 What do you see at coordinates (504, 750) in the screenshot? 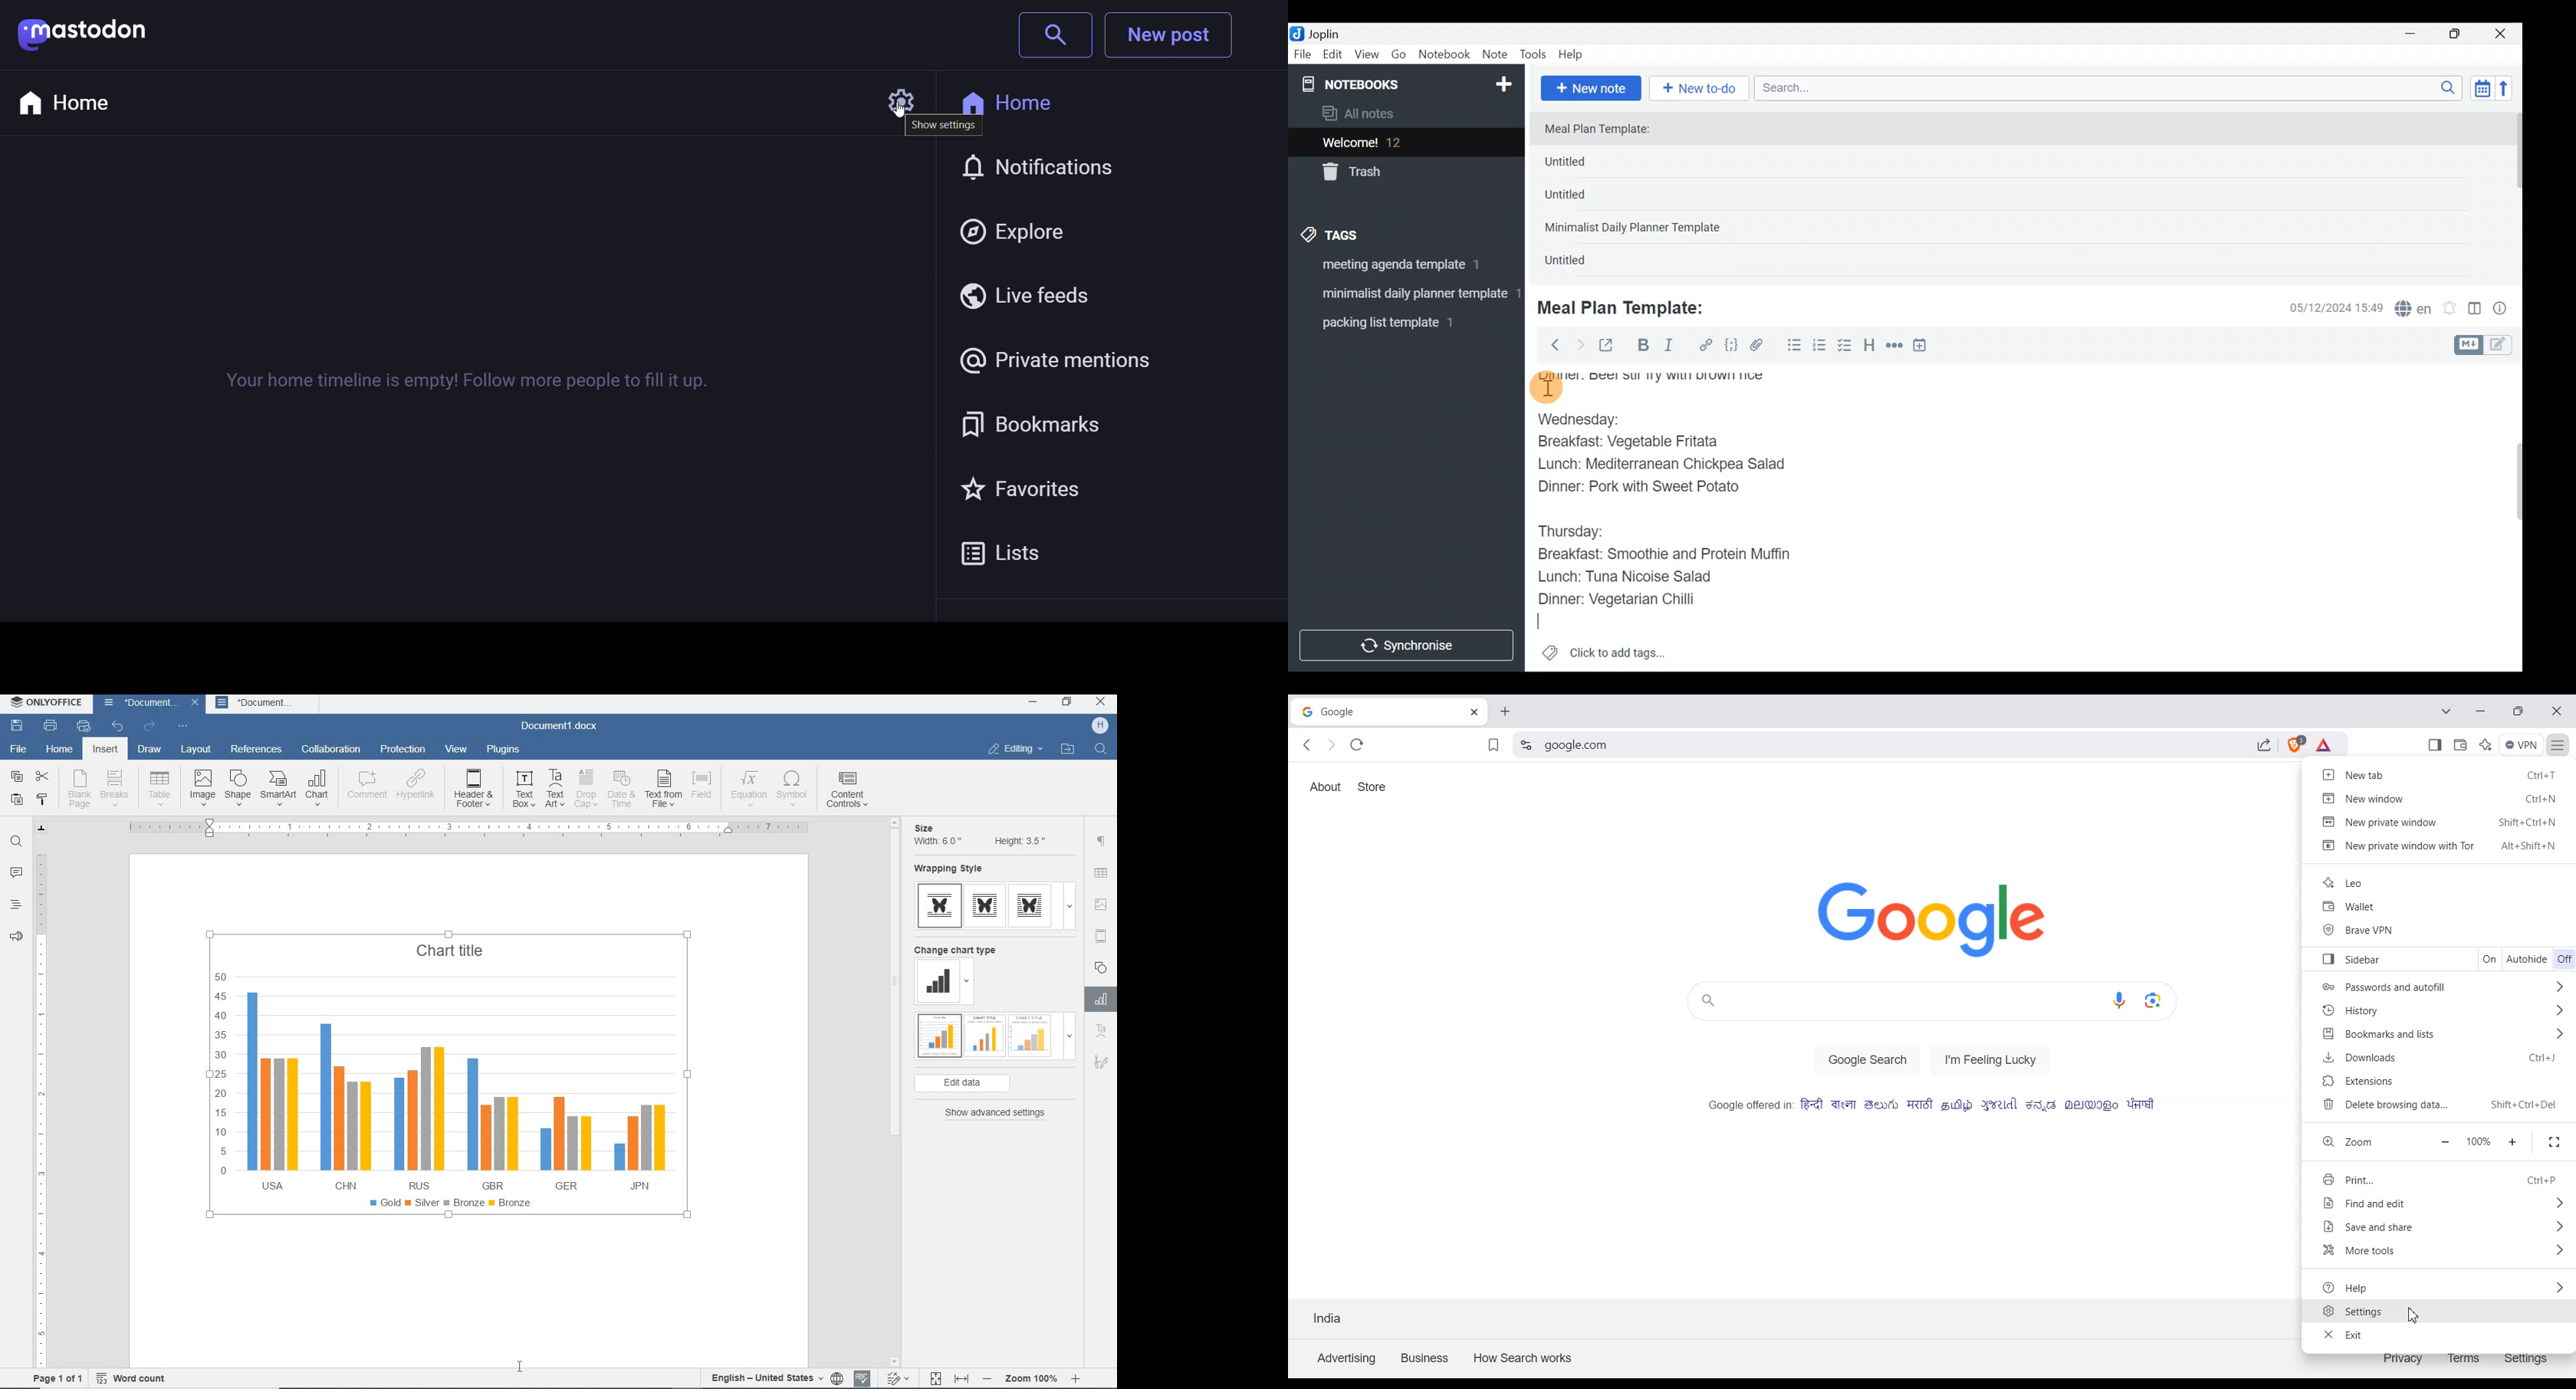
I see `plugins` at bounding box center [504, 750].